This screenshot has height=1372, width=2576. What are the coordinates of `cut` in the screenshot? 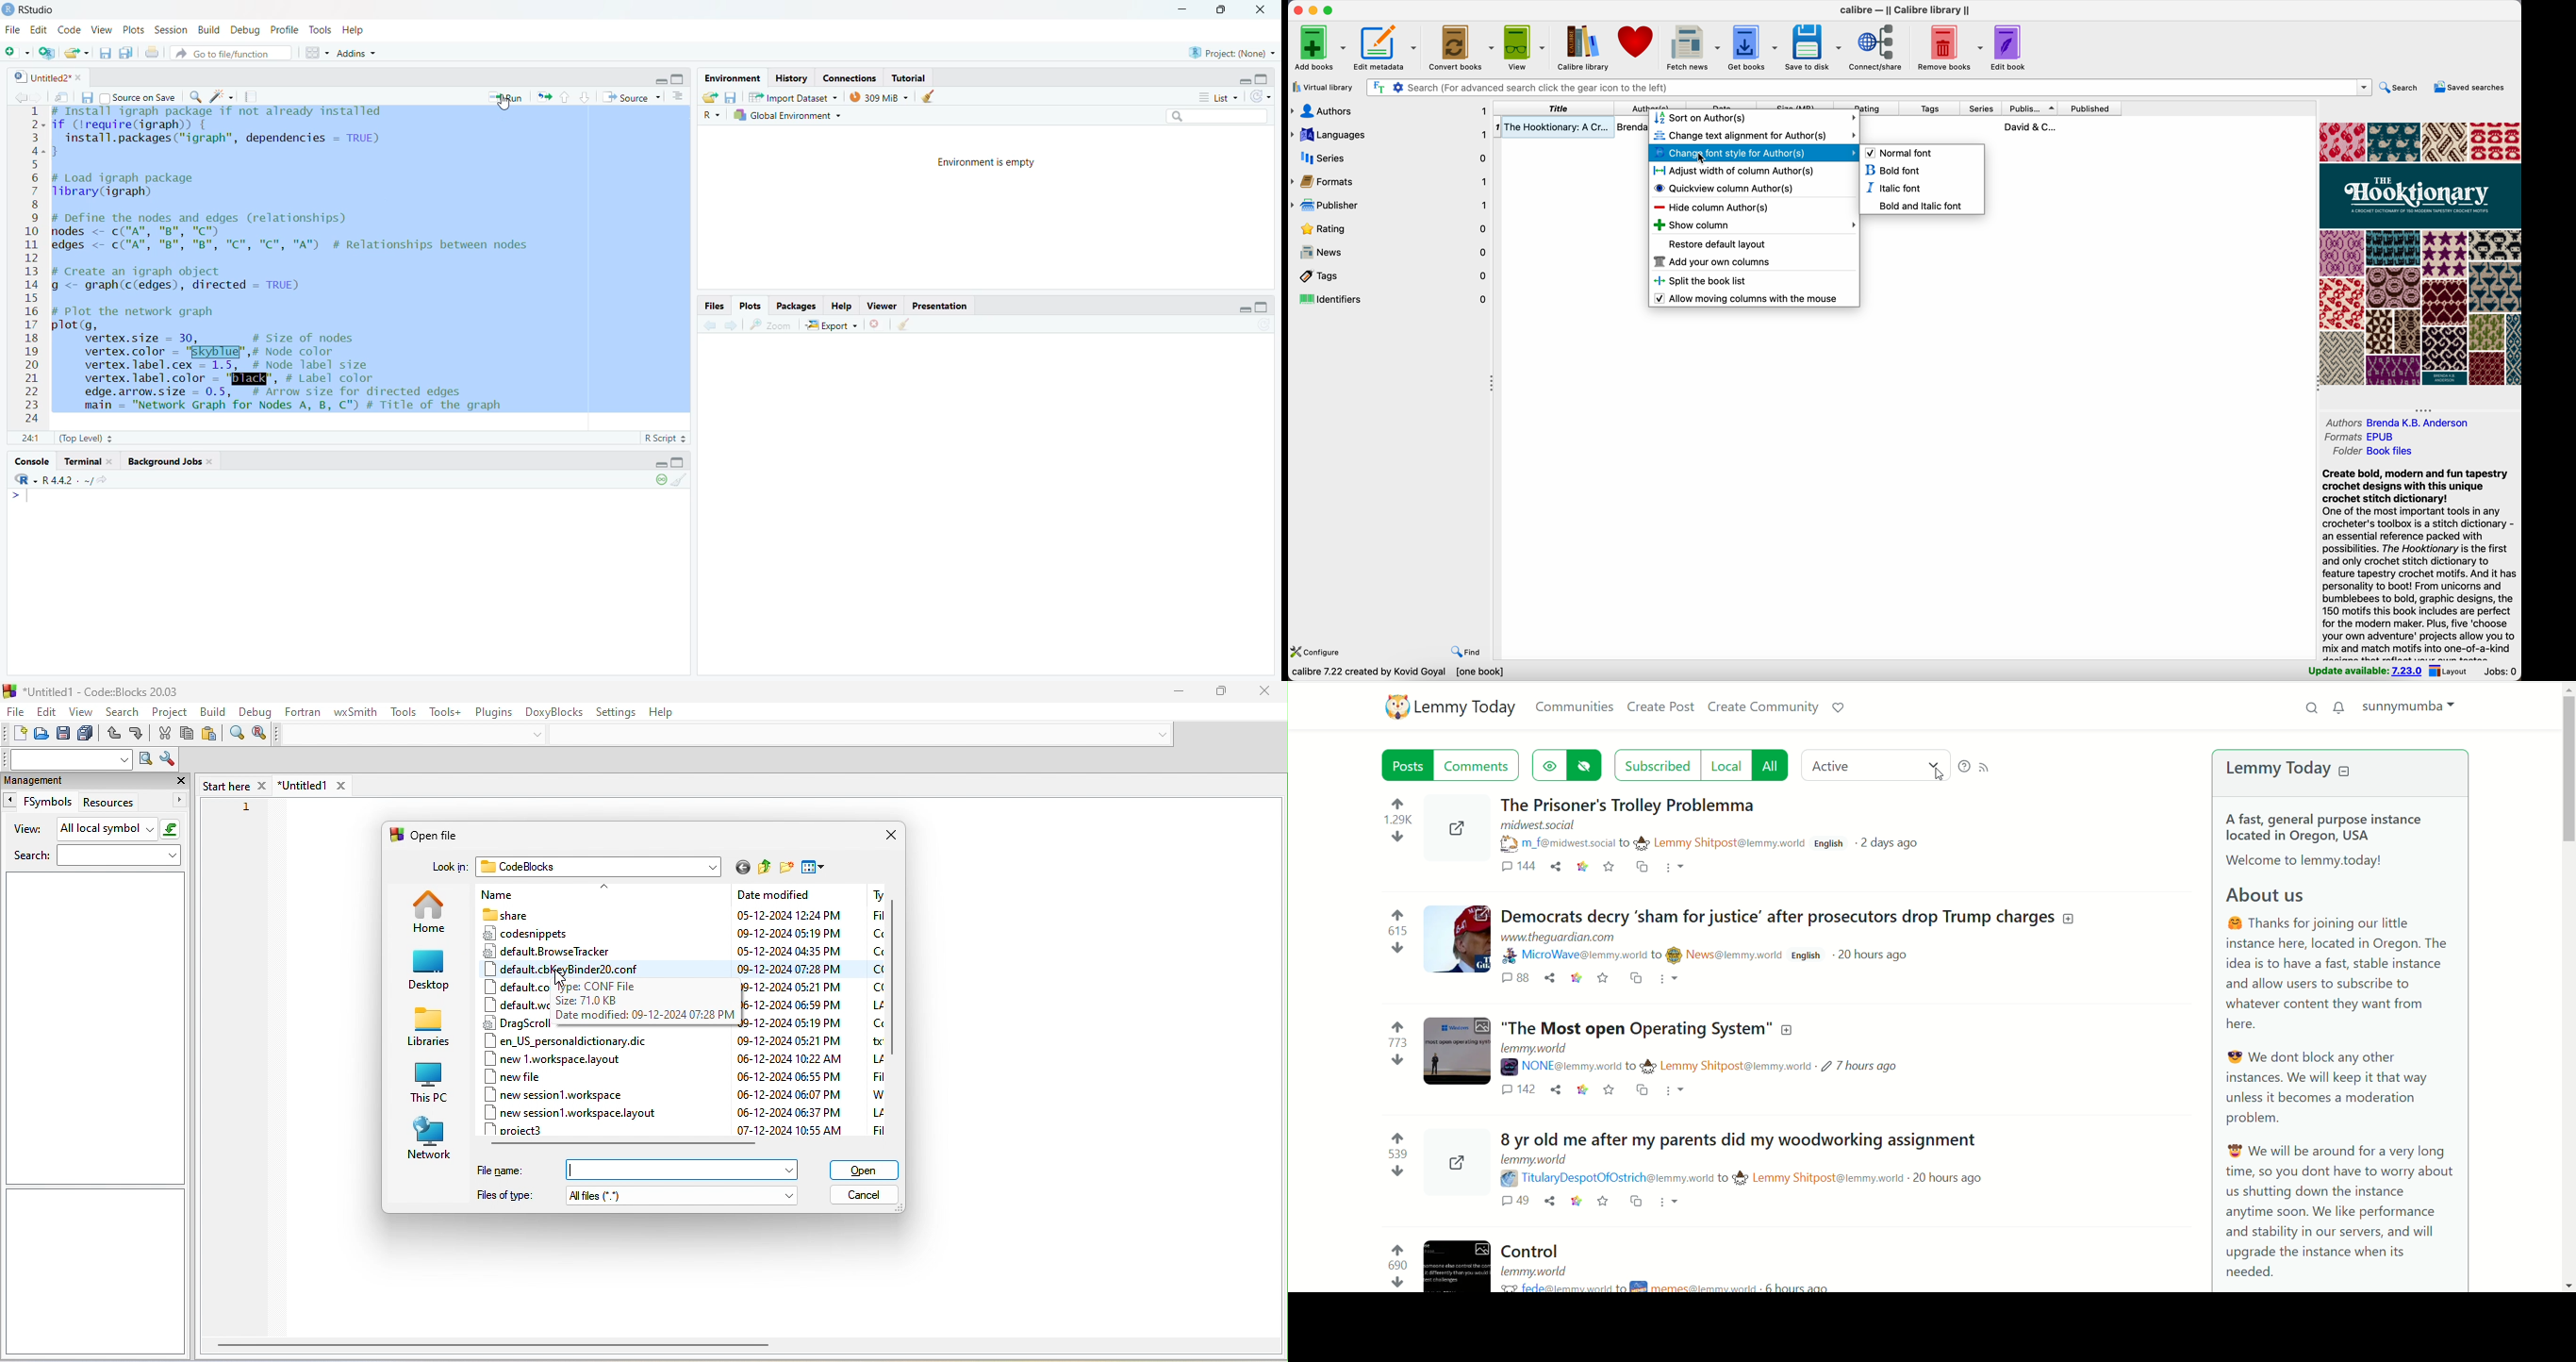 It's located at (165, 733).